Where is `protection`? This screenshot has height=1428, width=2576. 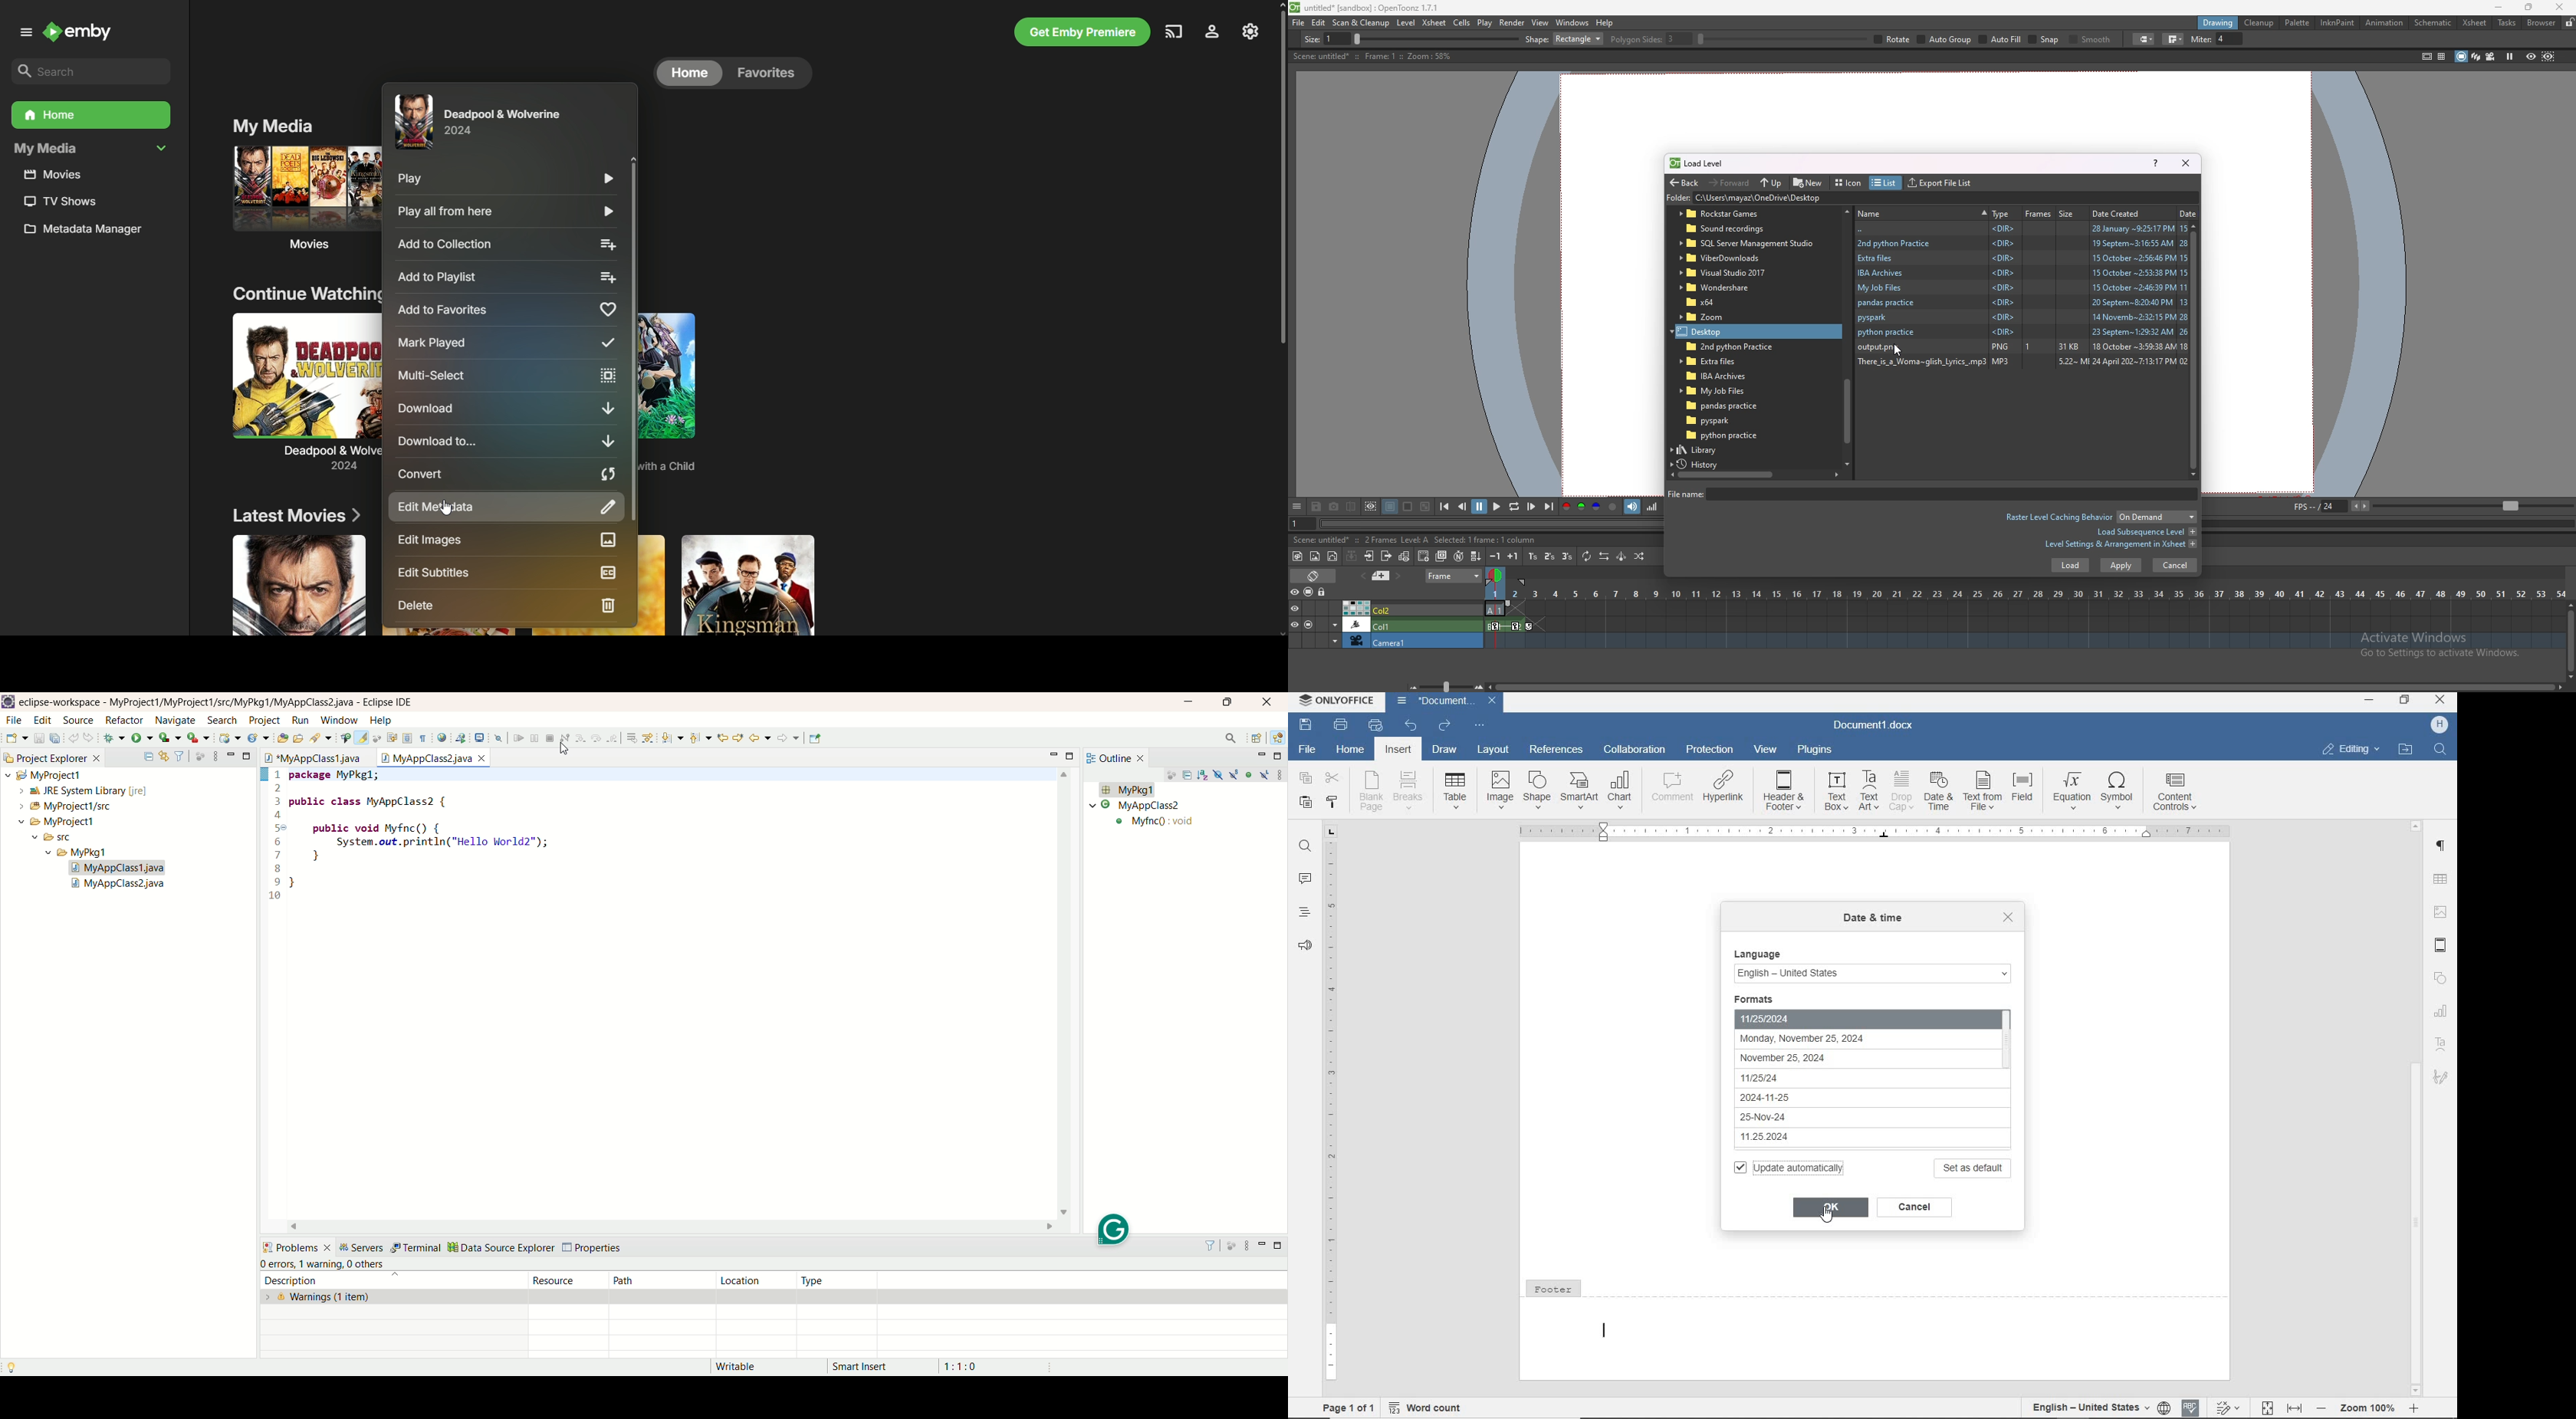
protection is located at coordinates (1708, 749).